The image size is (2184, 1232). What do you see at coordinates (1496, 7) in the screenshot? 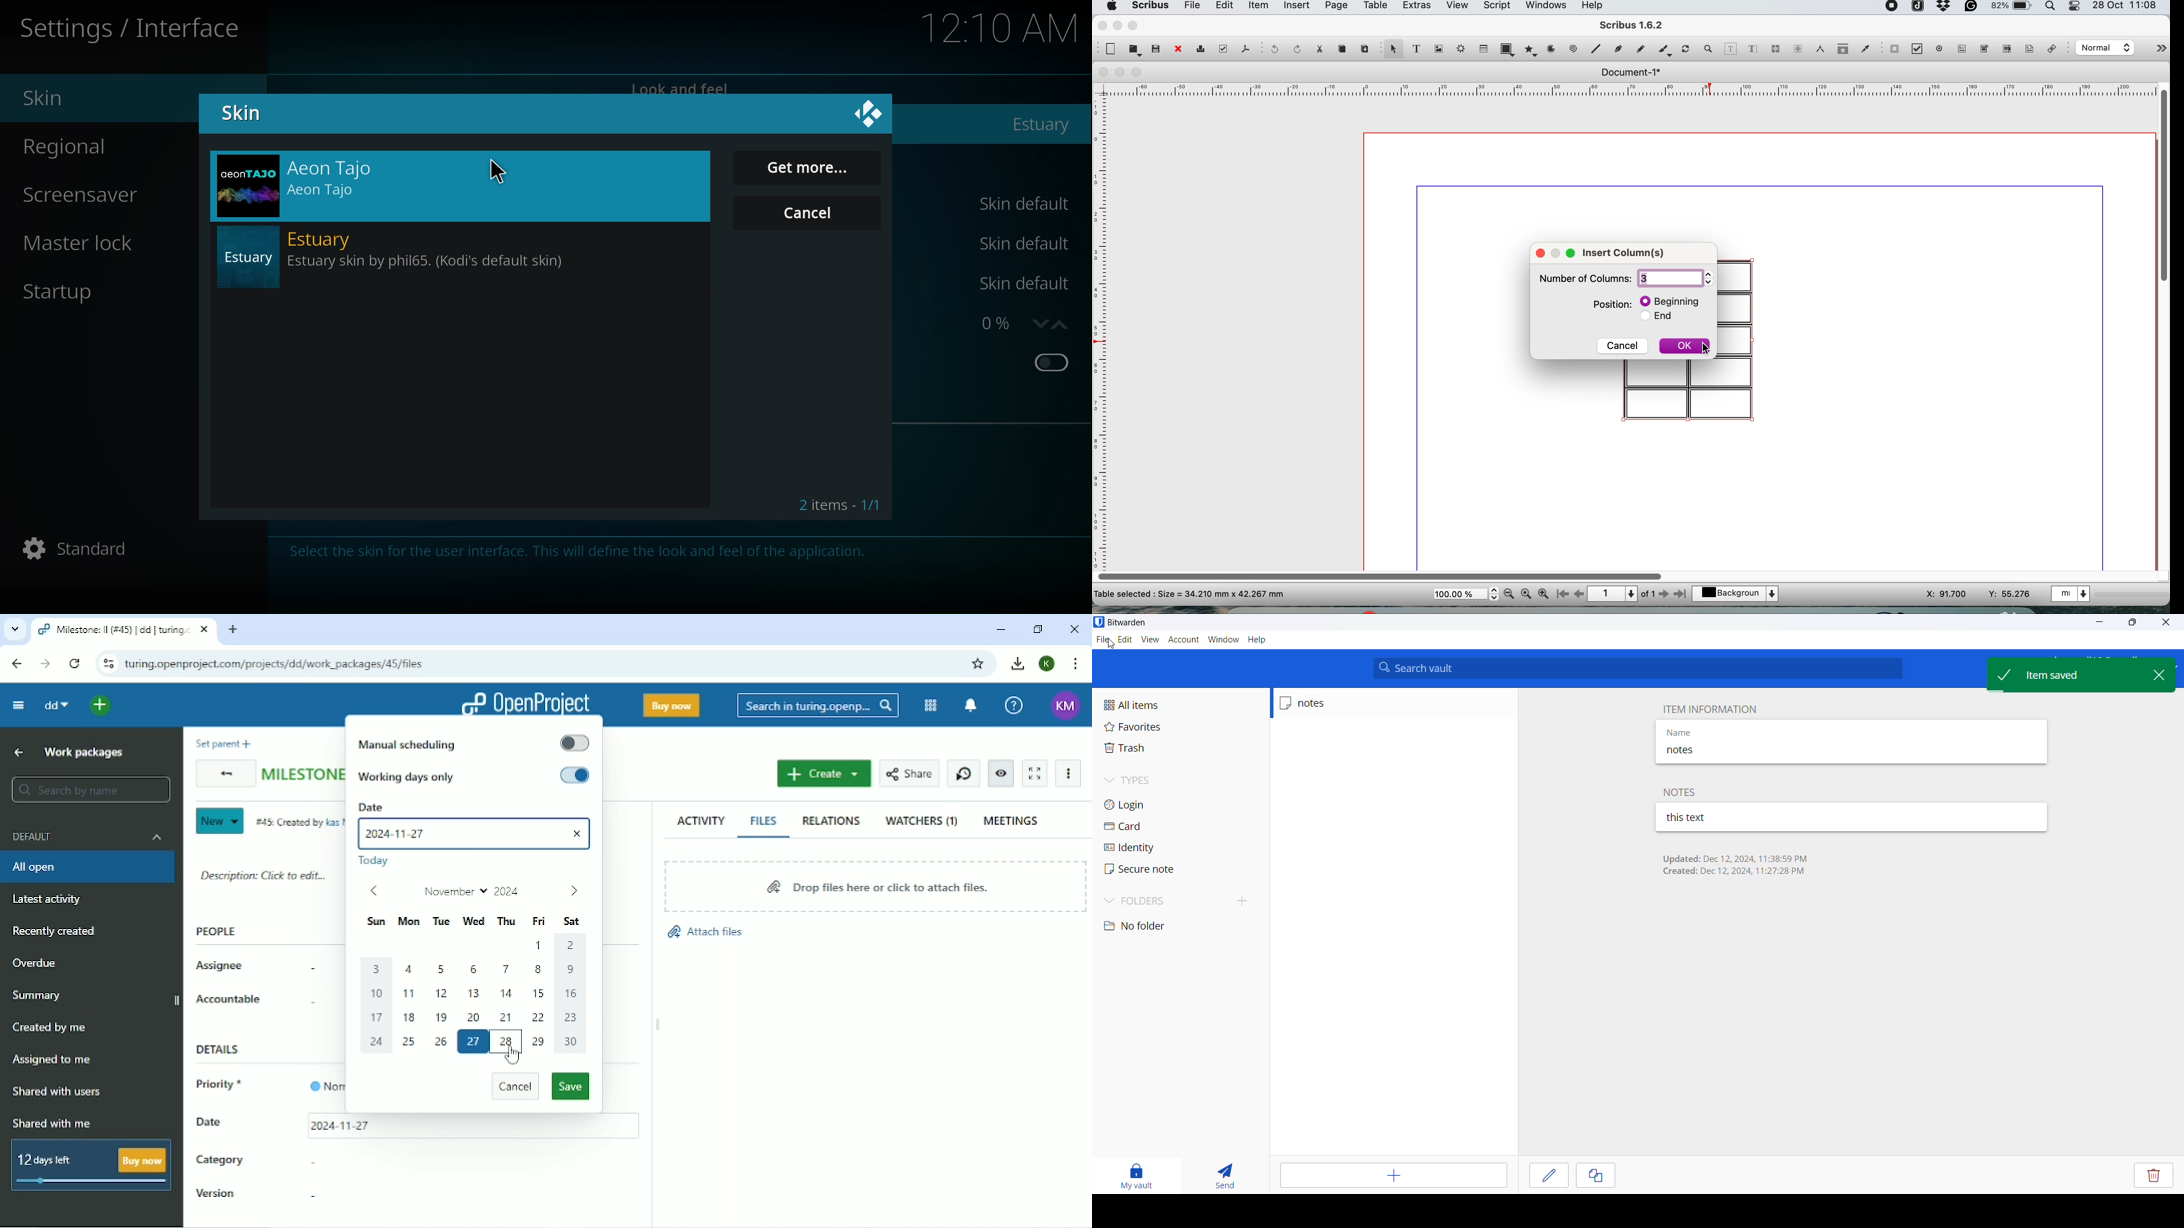
I see `script` at bounding box center [1496, 7].